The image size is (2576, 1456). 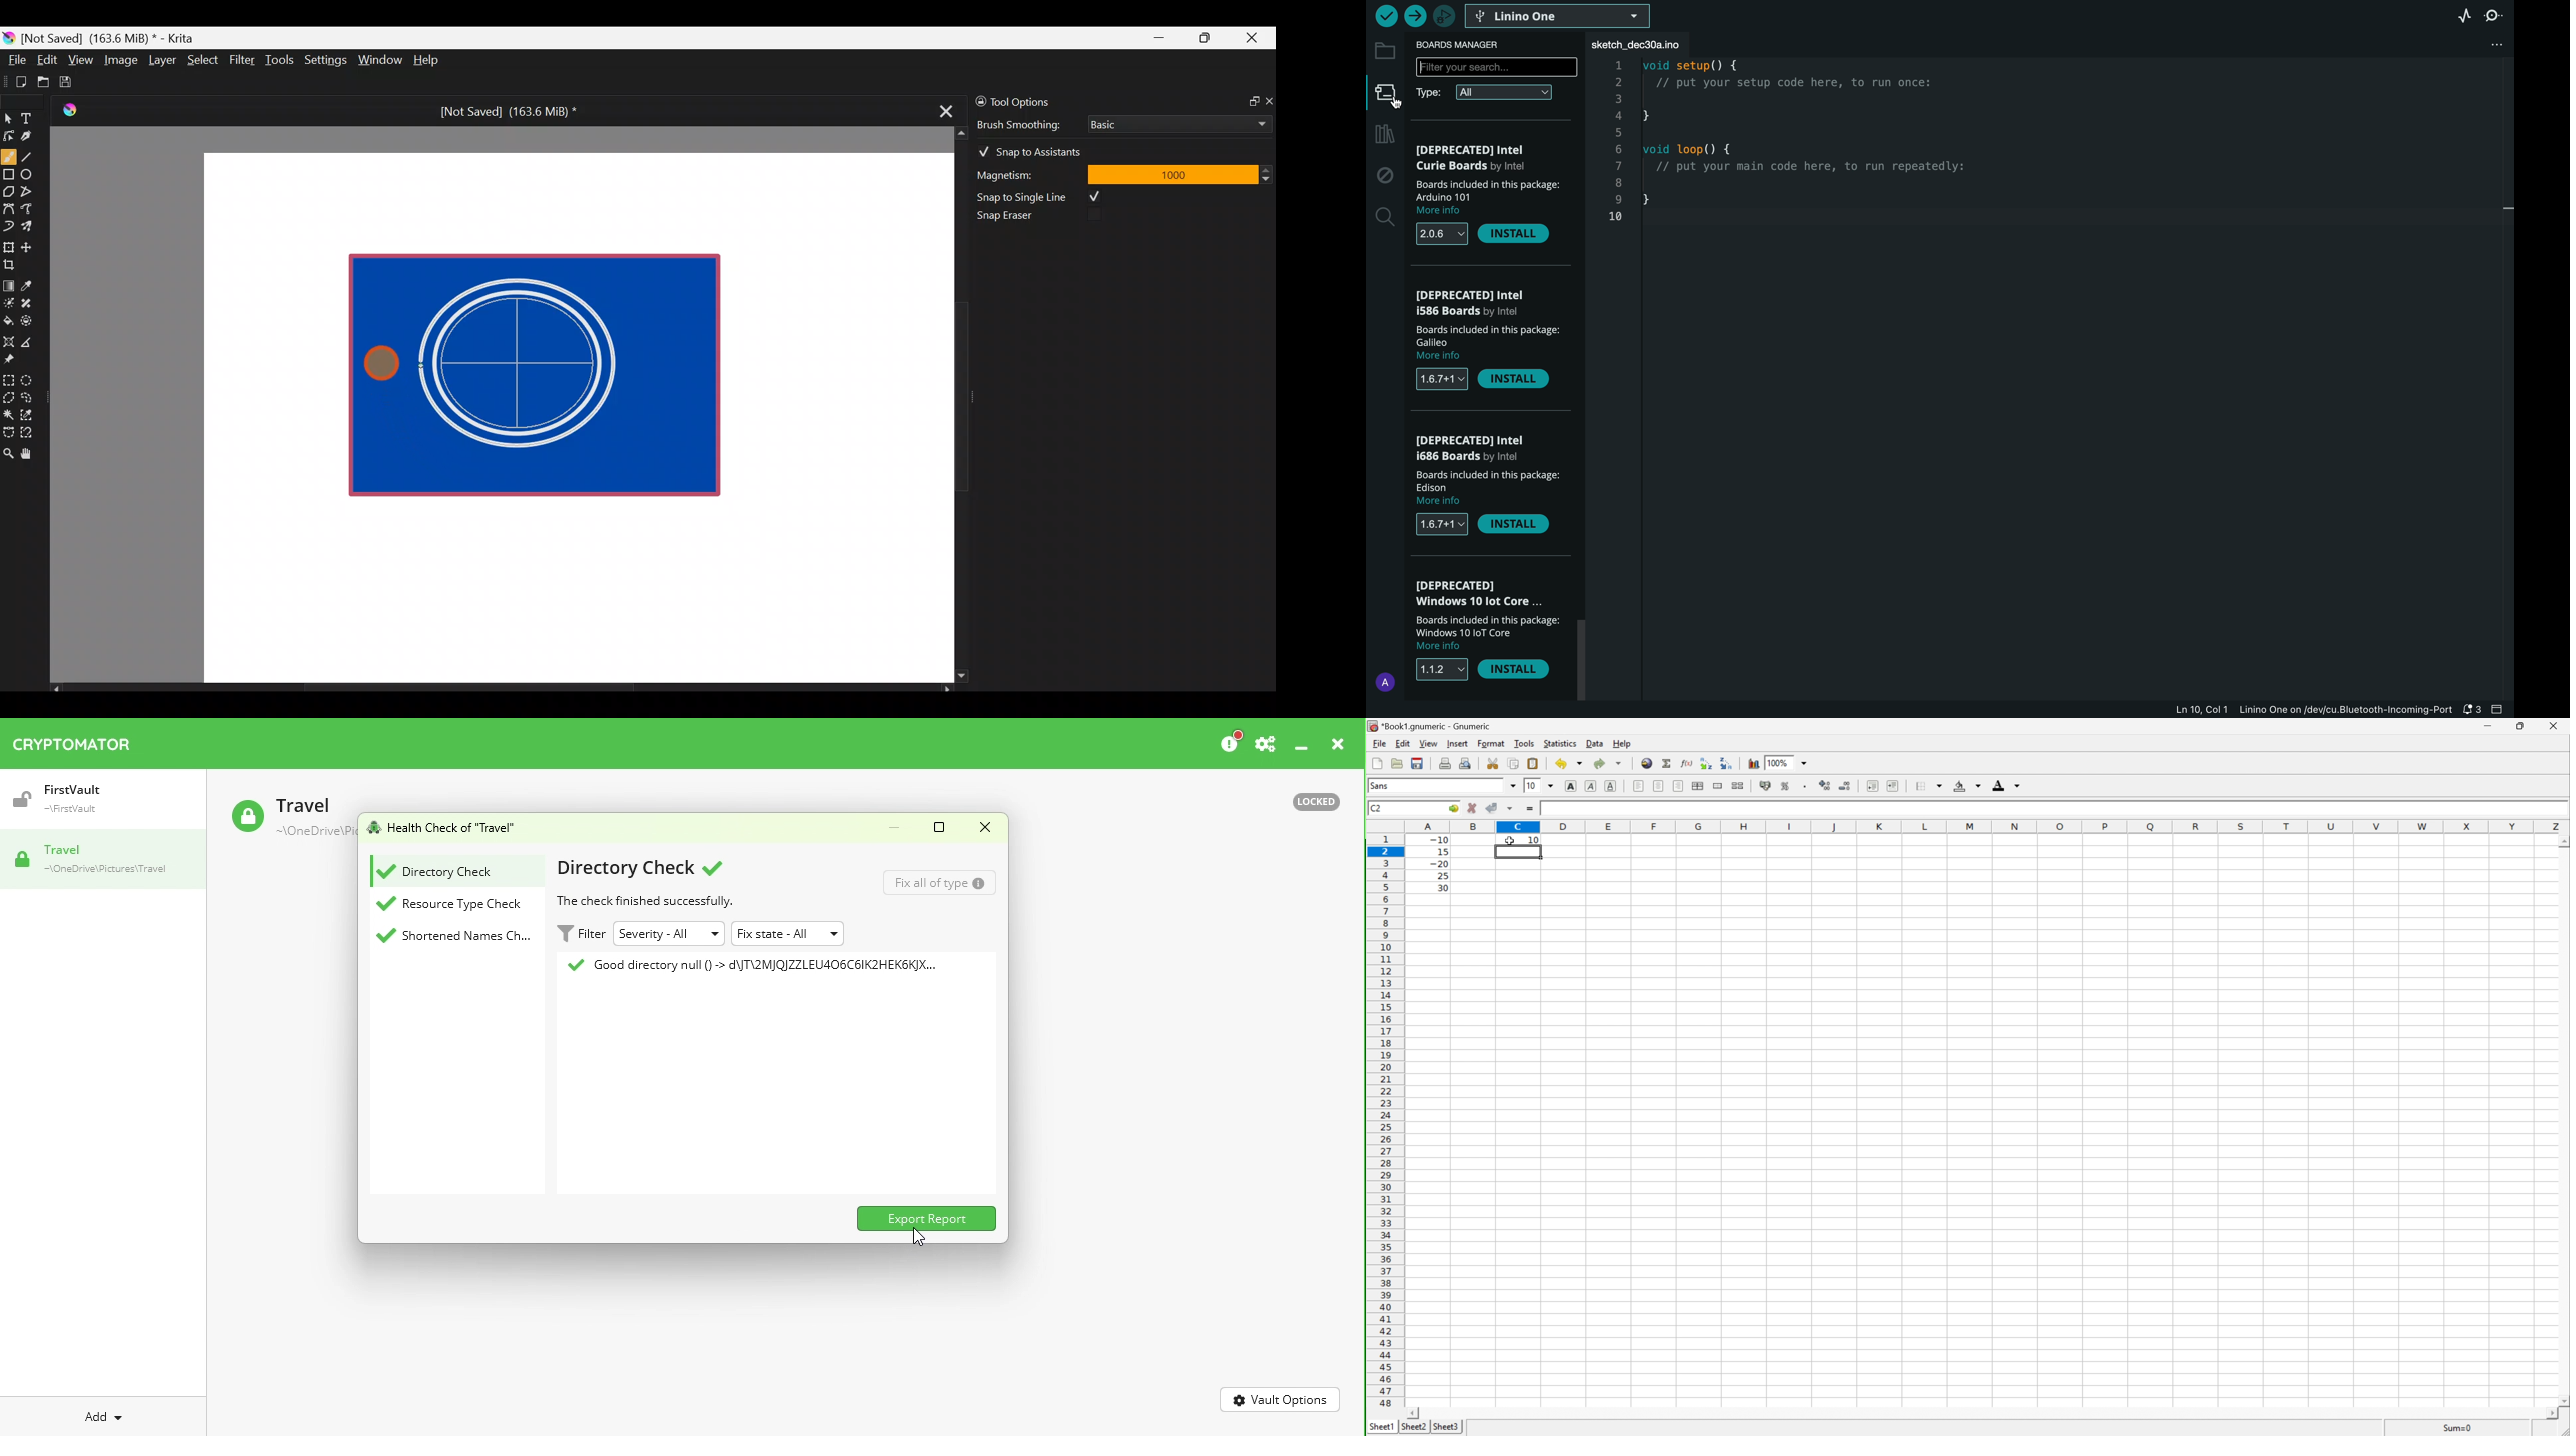 I want to click on Filter, so click(x=243, y=59).